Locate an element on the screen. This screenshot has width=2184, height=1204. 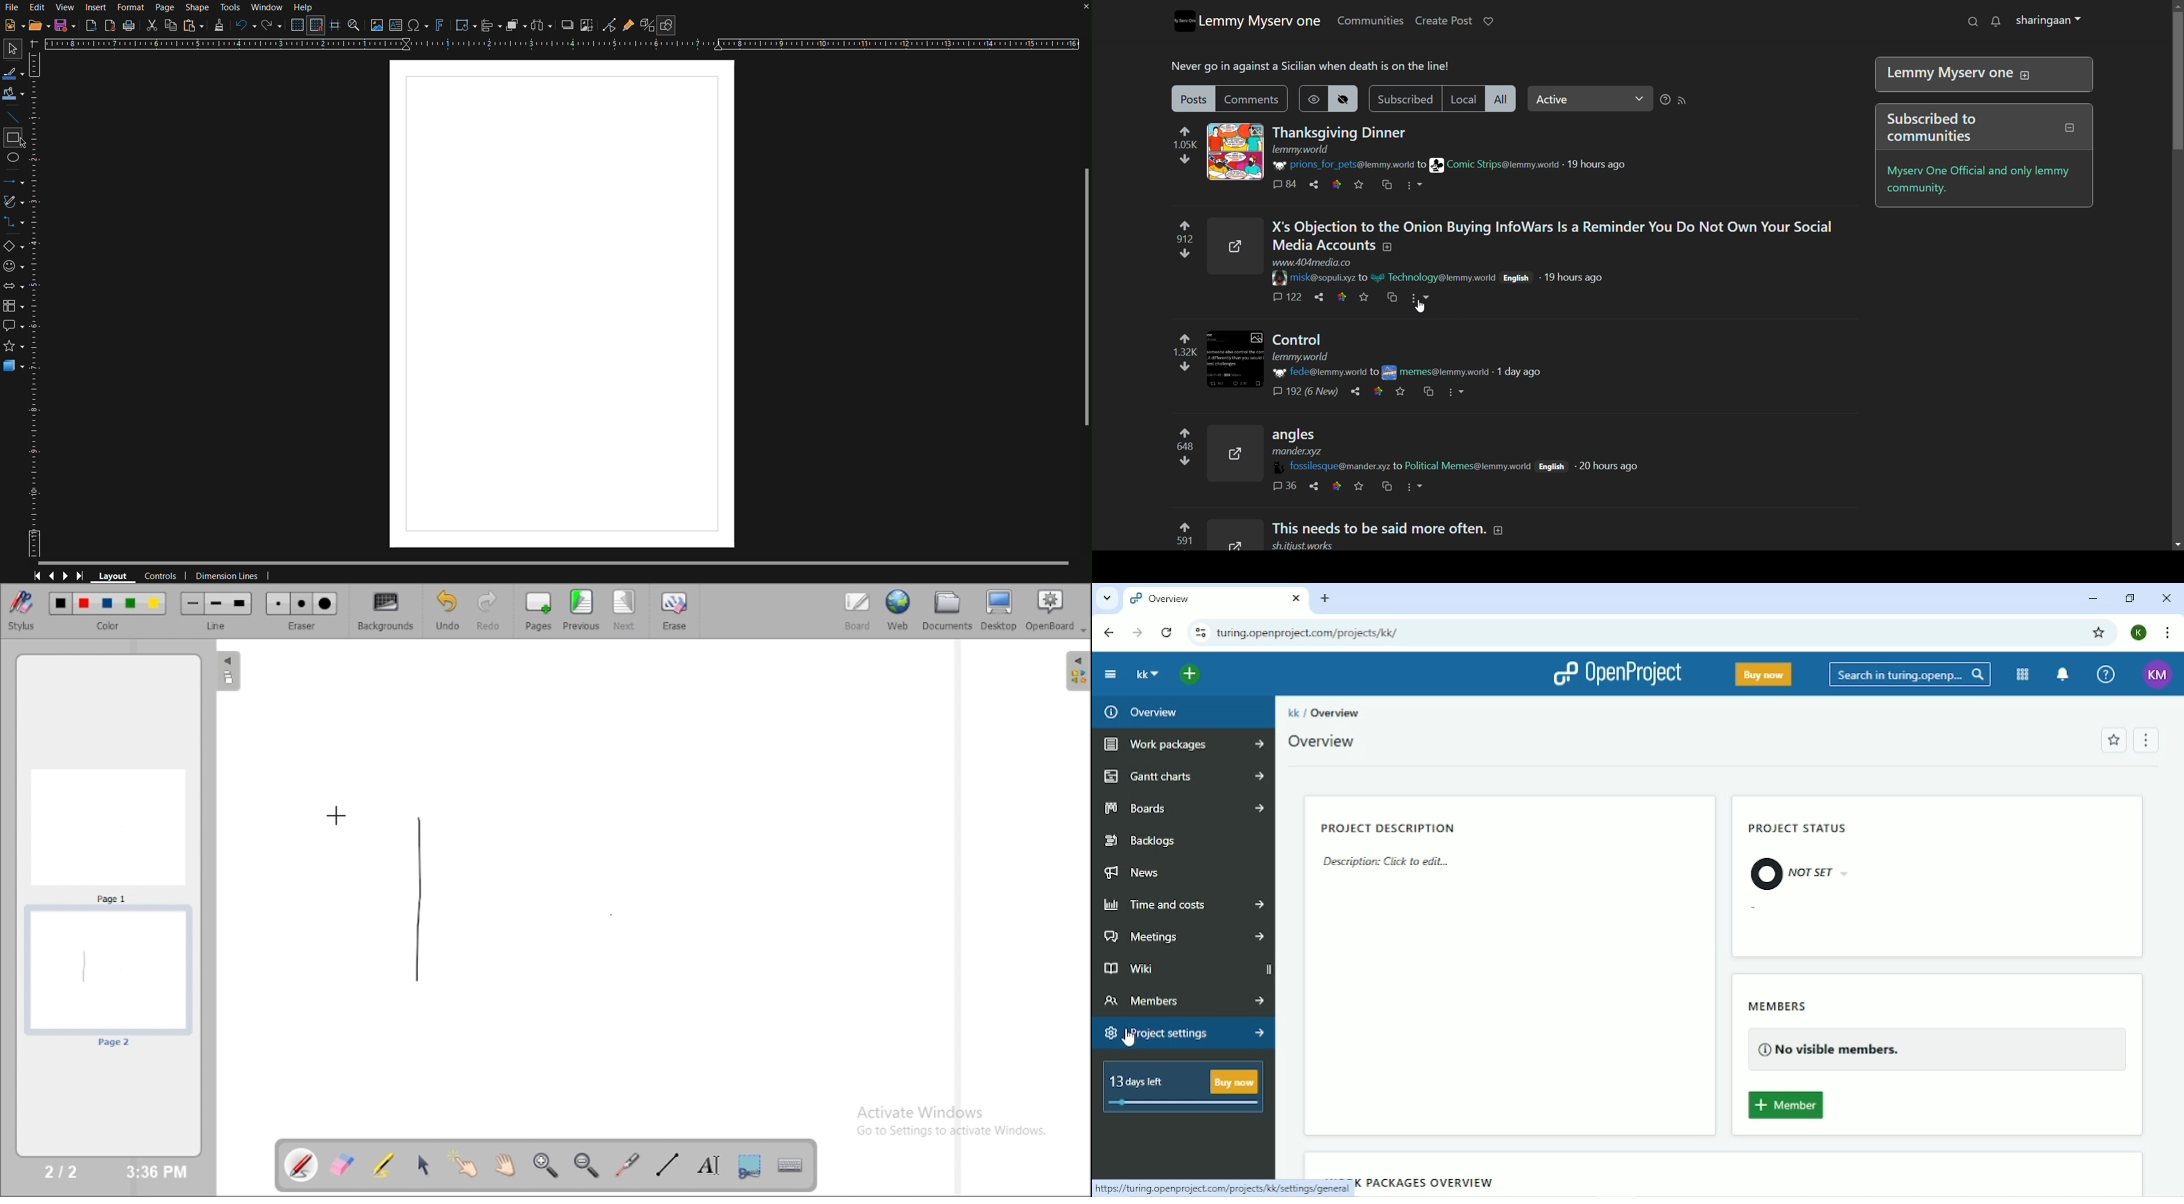
Search tabs is located at coordinates (1106, 599).